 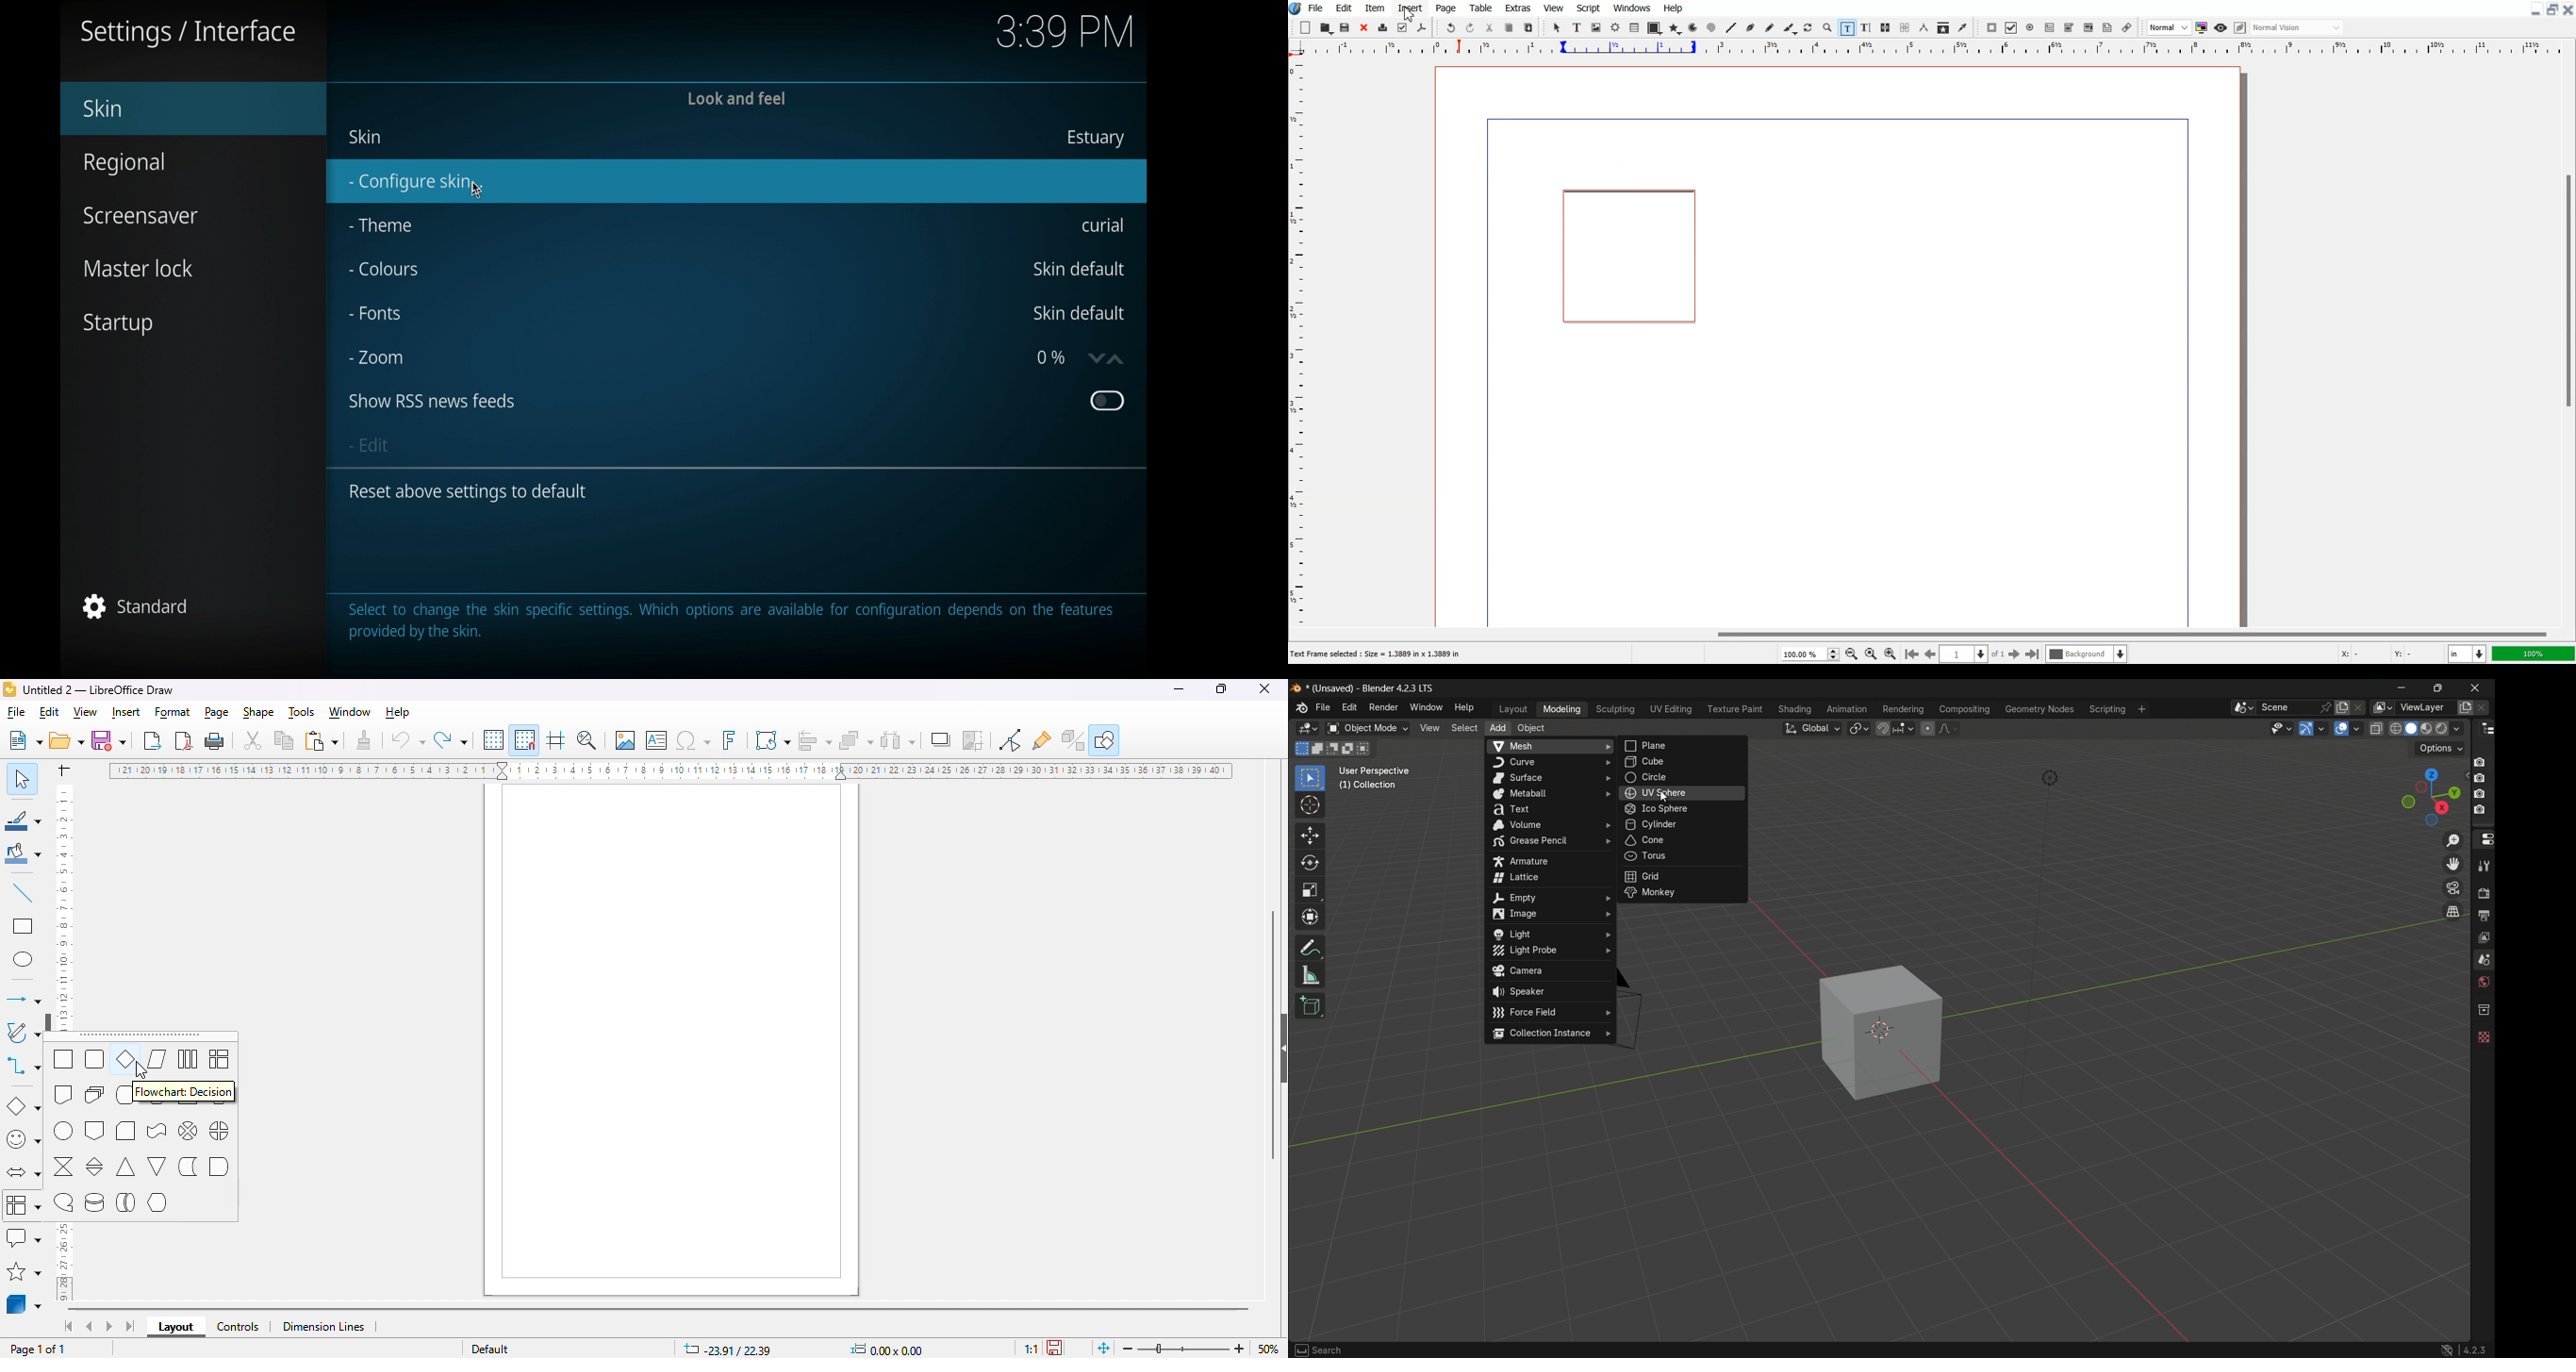 I want to click on file, so click(x=15, y=714).